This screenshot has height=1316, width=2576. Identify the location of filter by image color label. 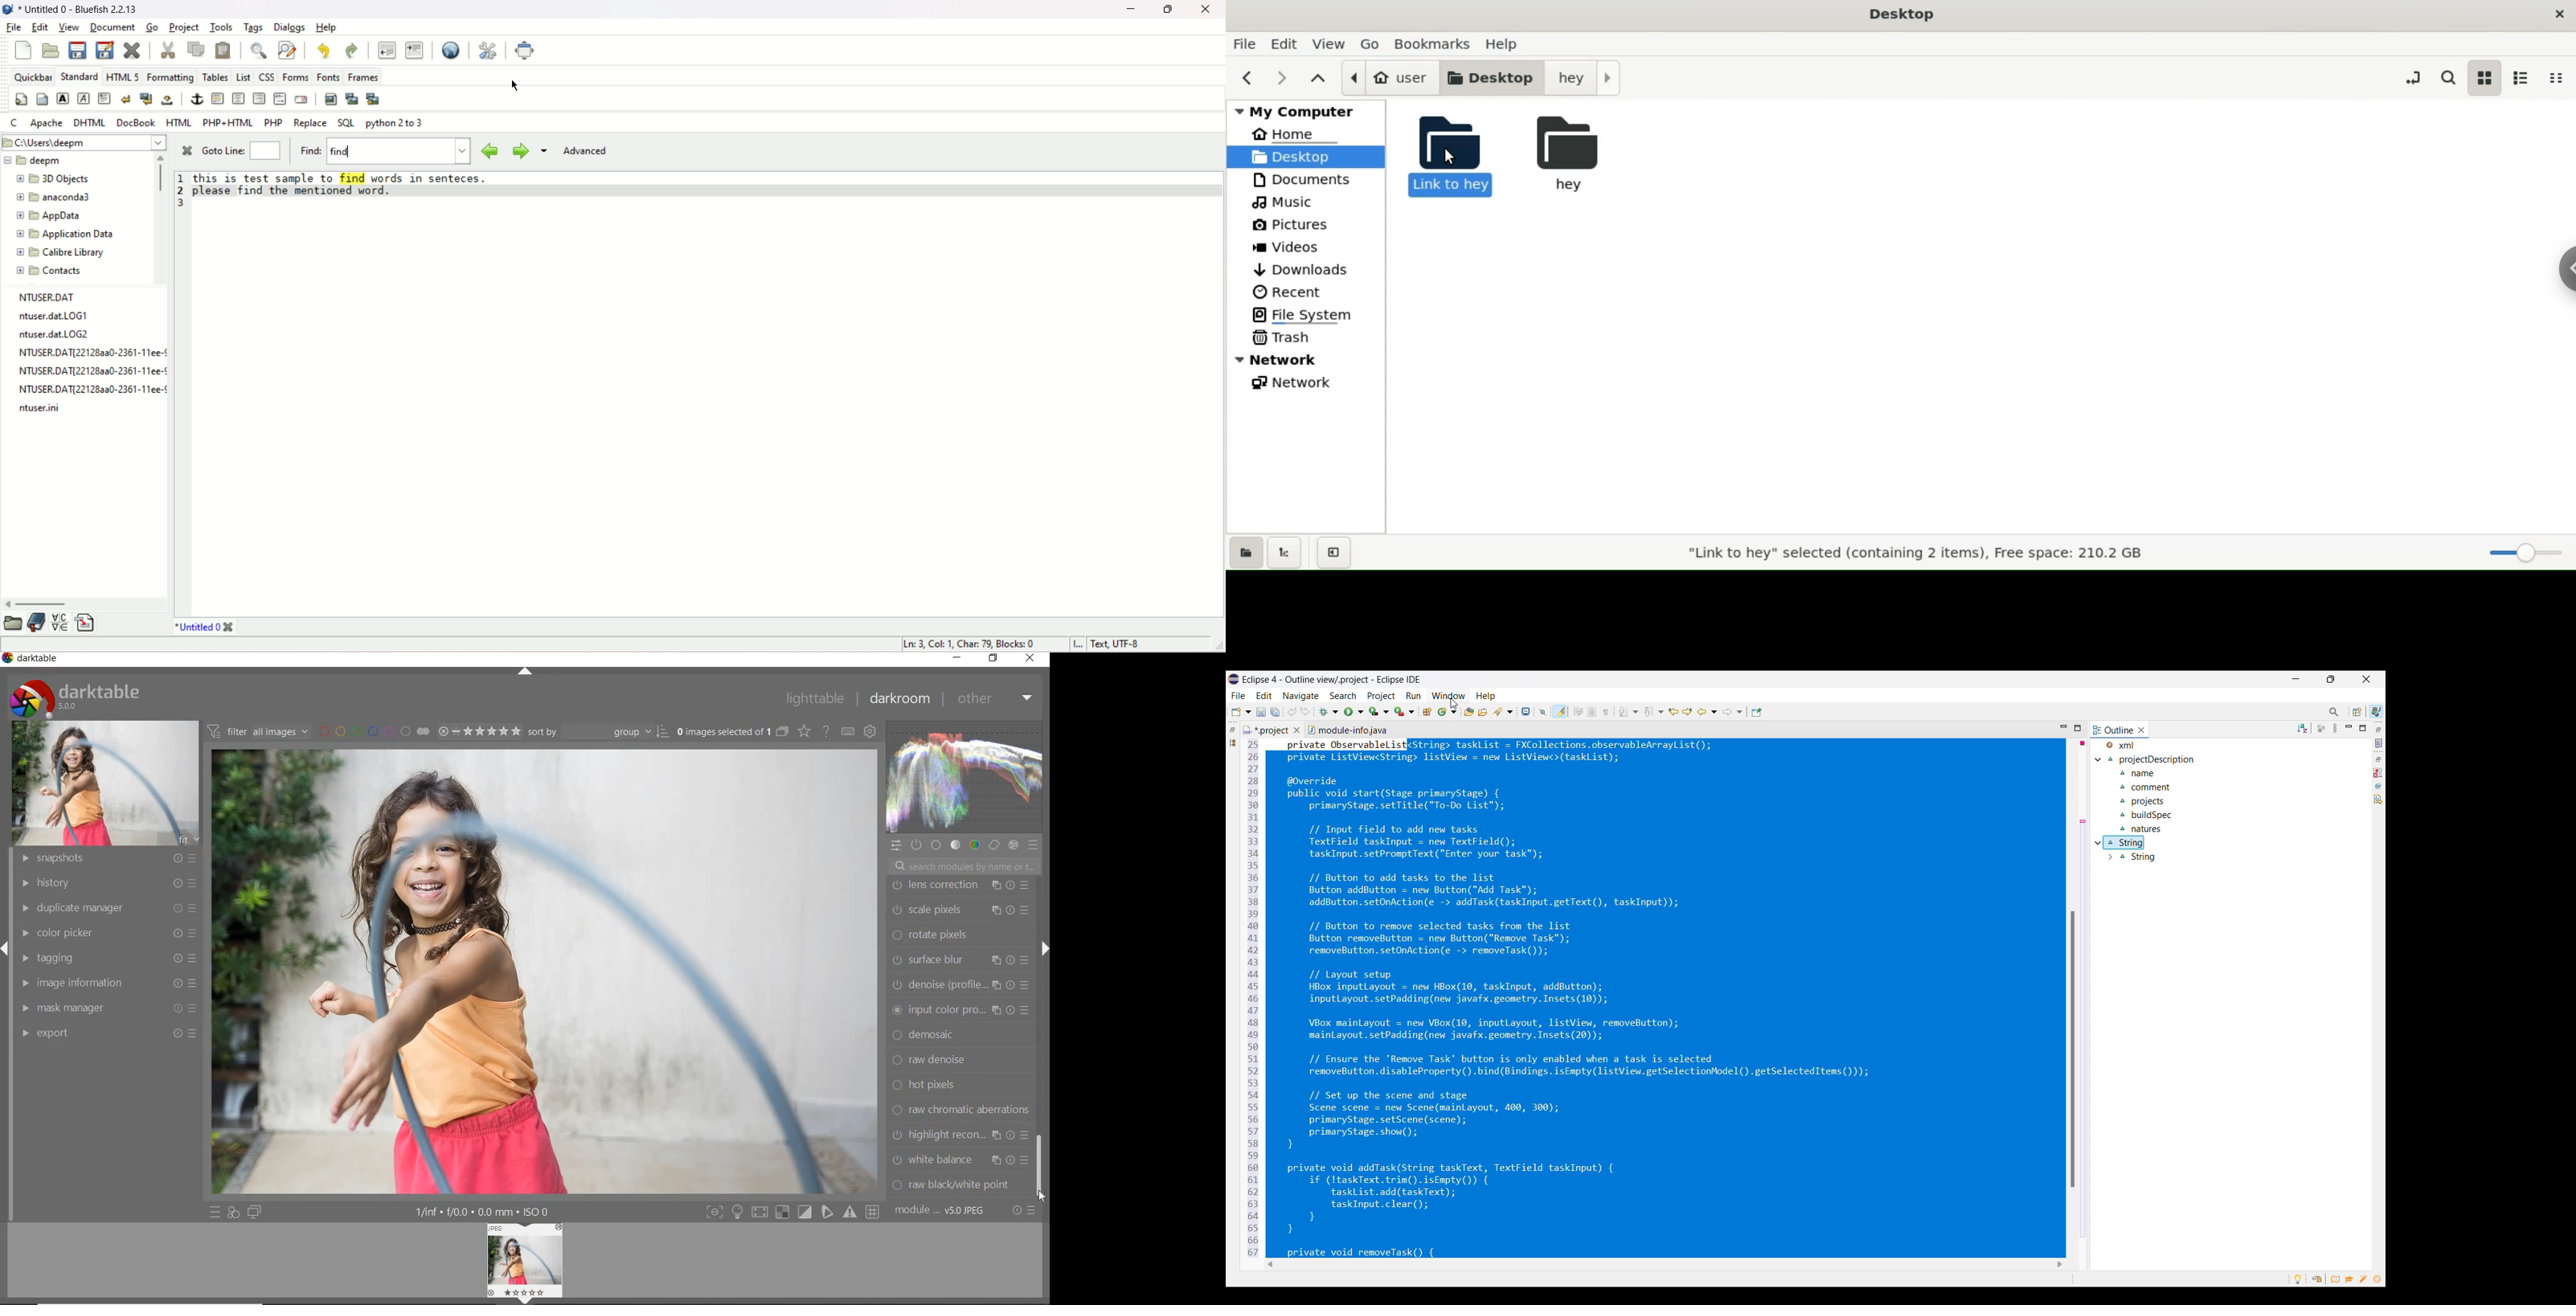
(373, 731).